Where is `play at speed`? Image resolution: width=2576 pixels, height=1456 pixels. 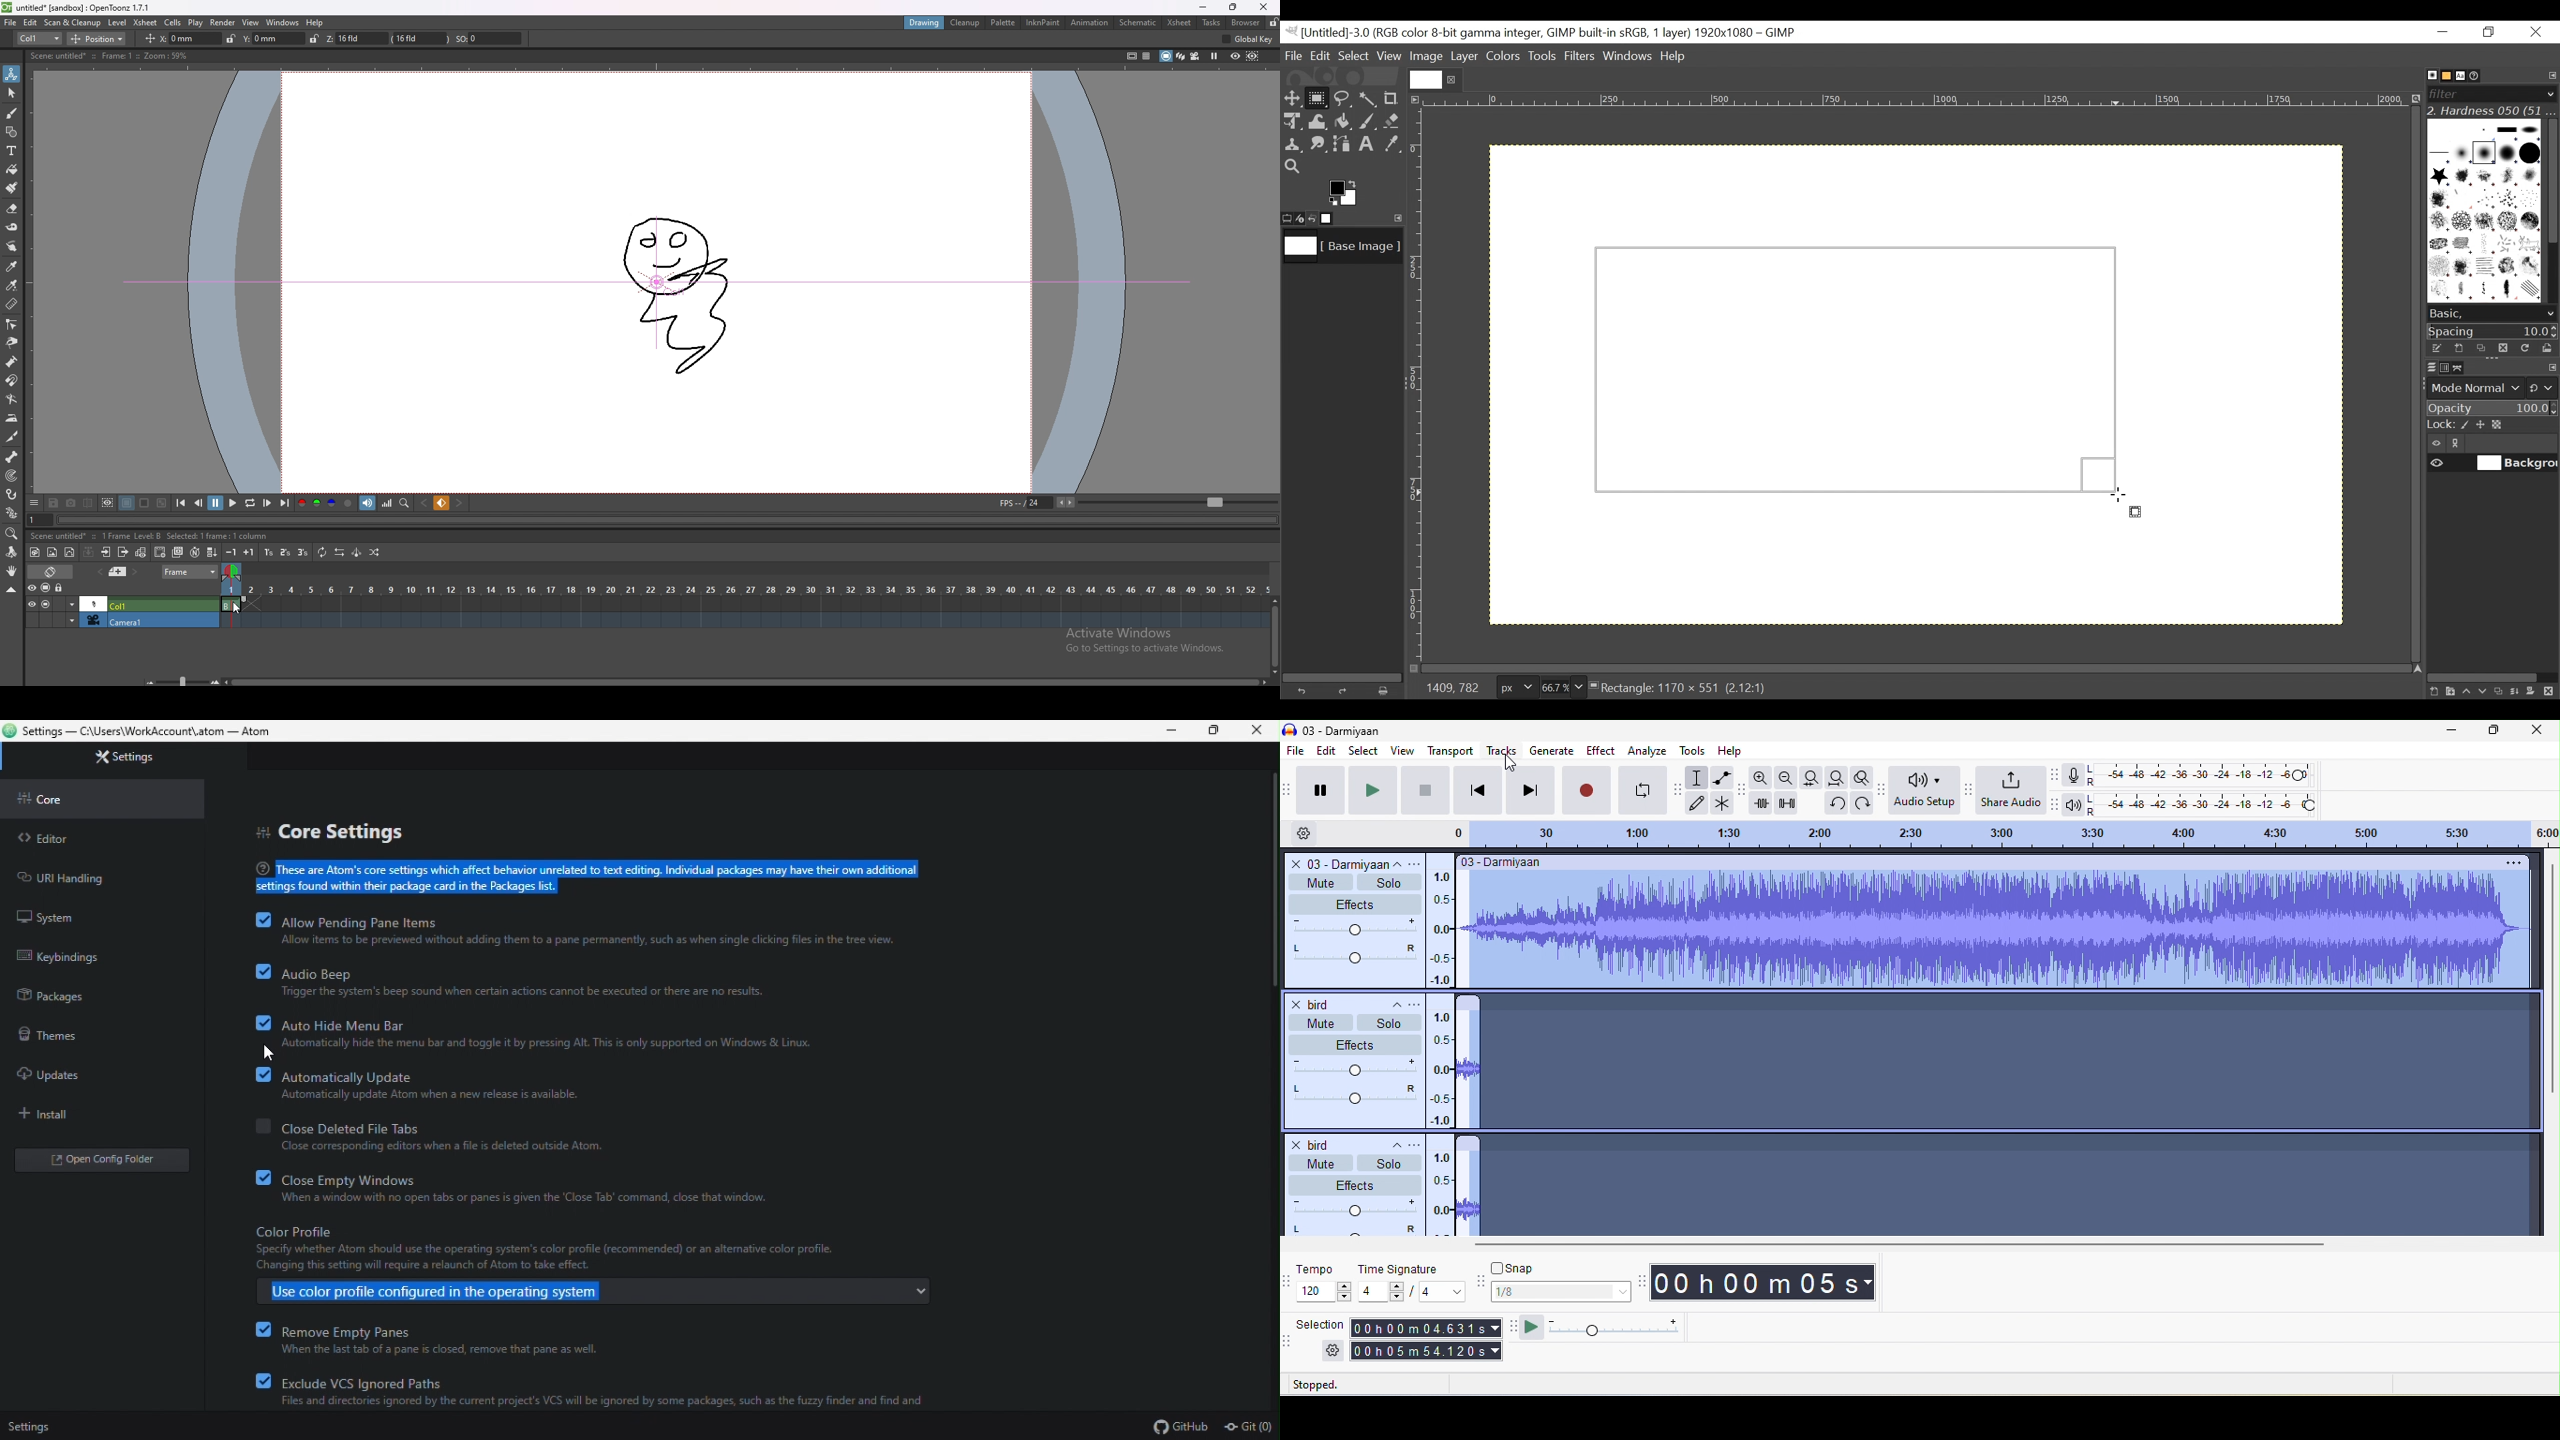 play at speed is located at coordinates (1620, 1328).